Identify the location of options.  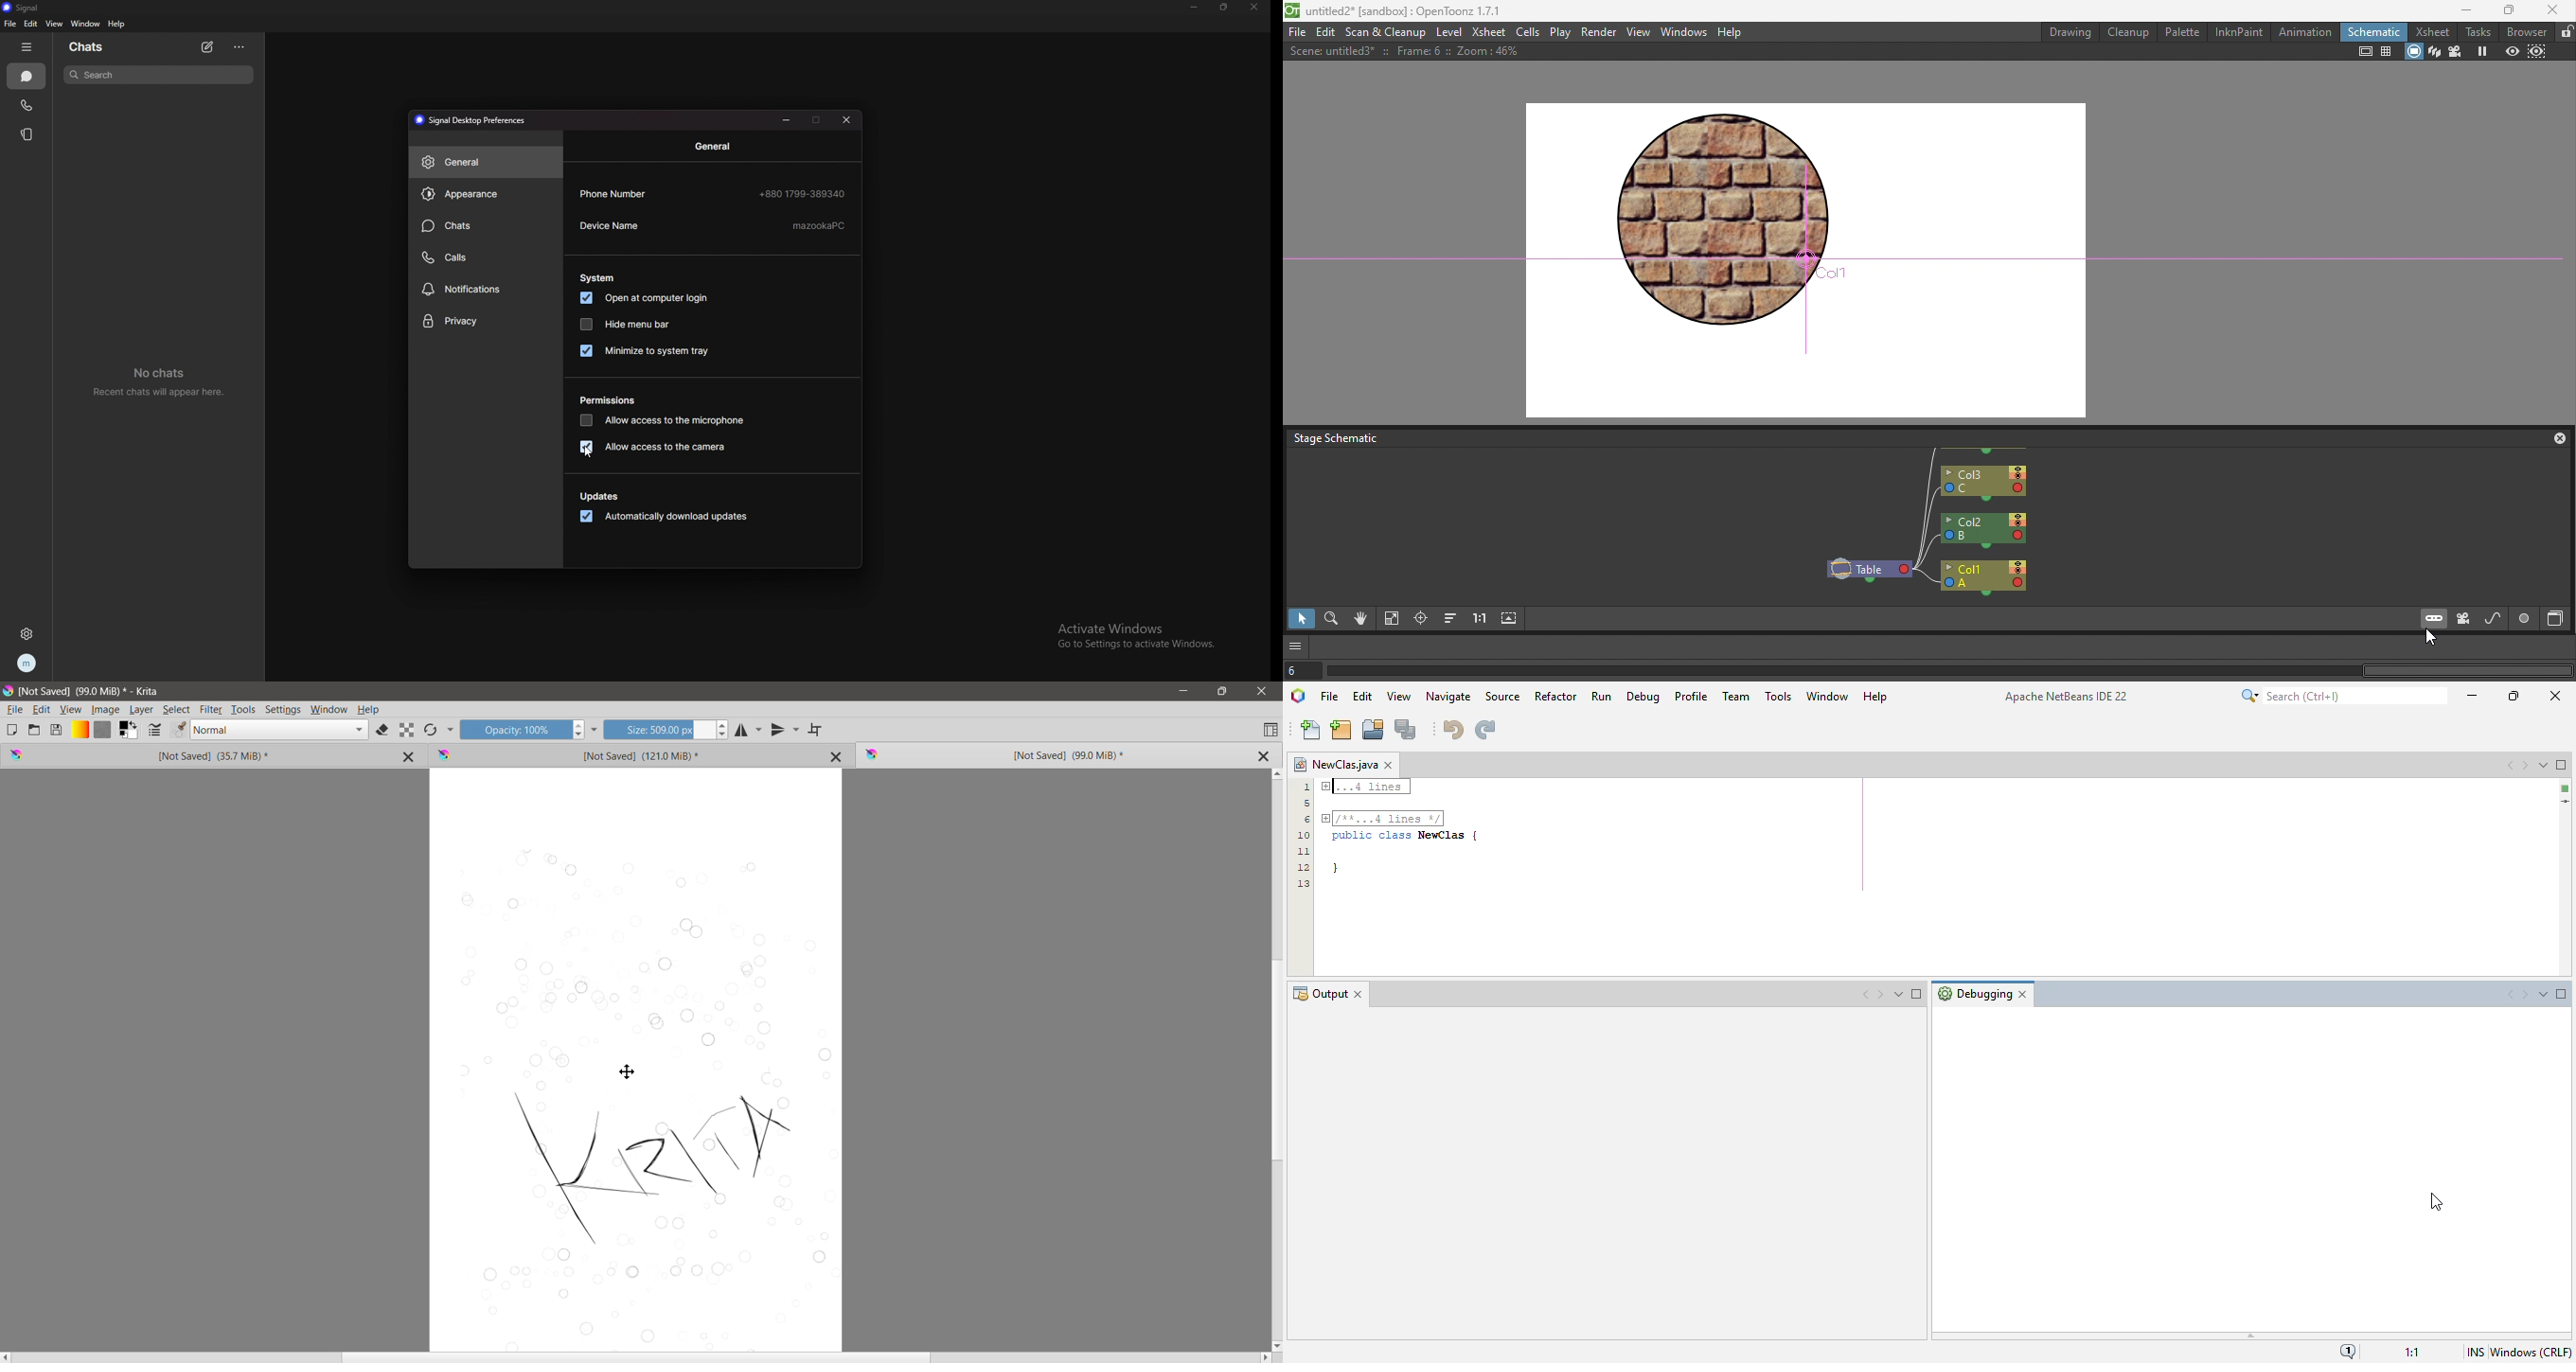
(240, 46).